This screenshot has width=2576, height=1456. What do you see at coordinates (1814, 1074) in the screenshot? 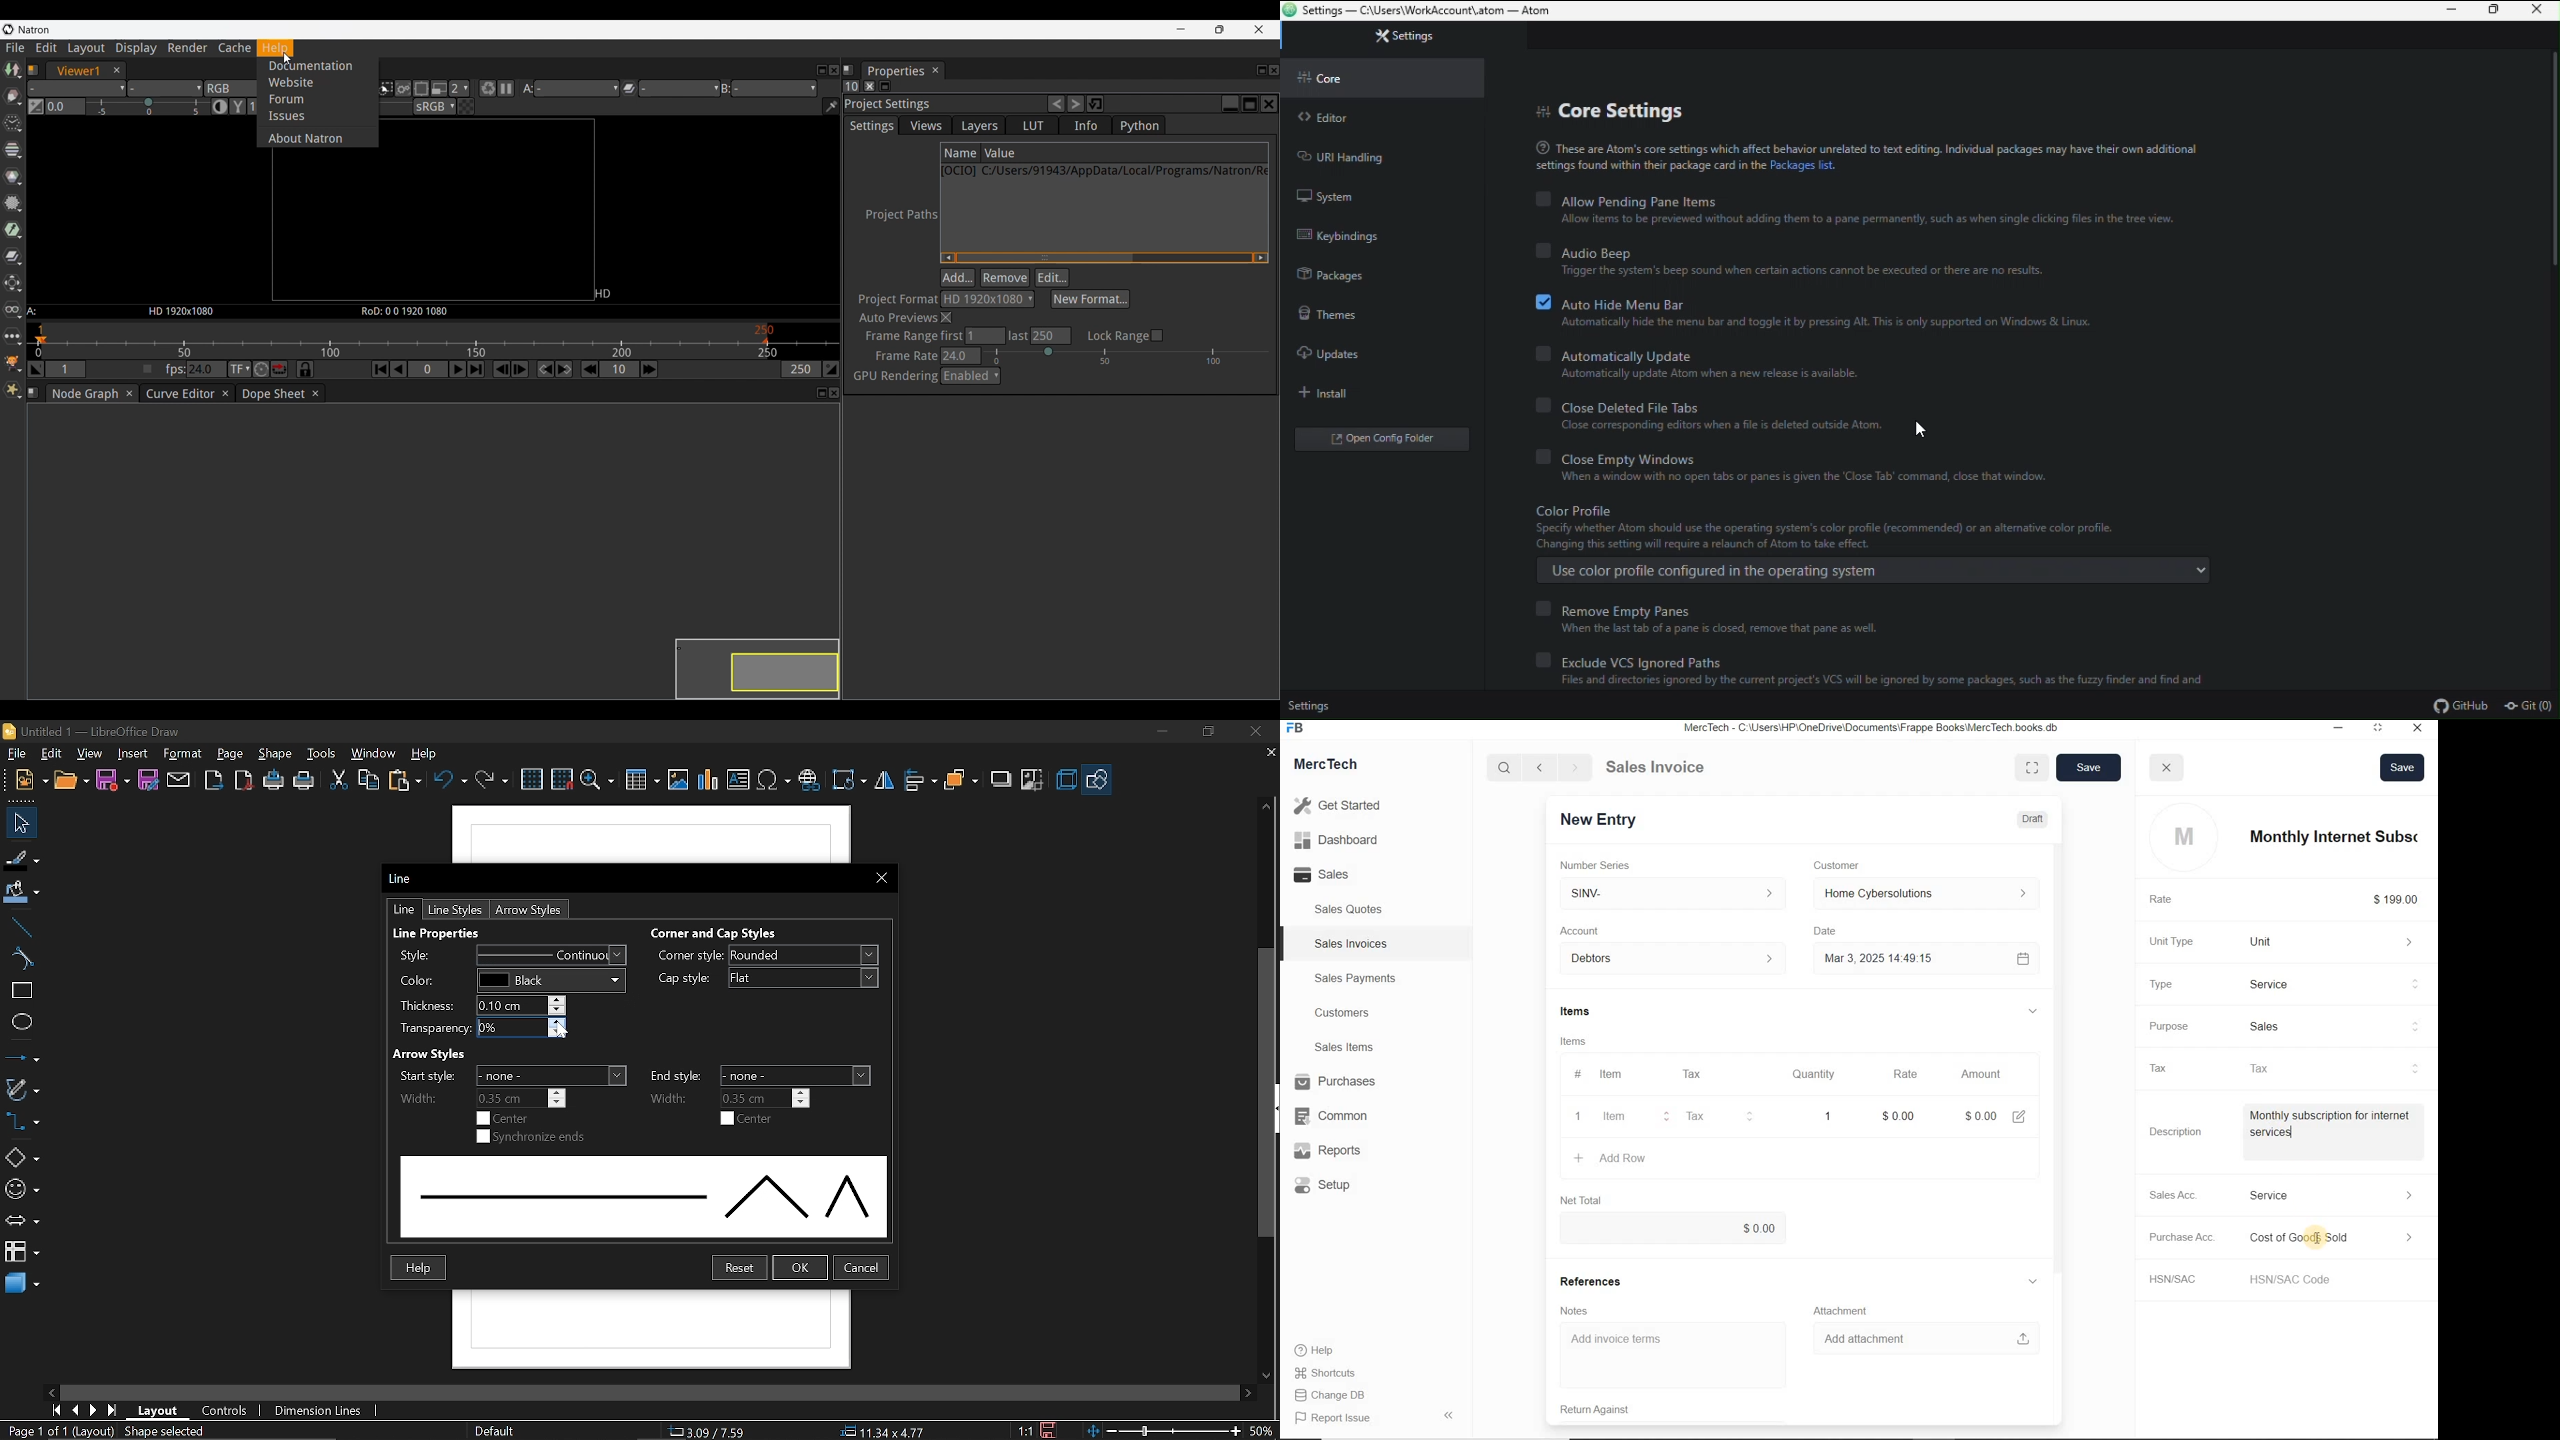
I see `Quantity` at bounding box center [1814, 1074].